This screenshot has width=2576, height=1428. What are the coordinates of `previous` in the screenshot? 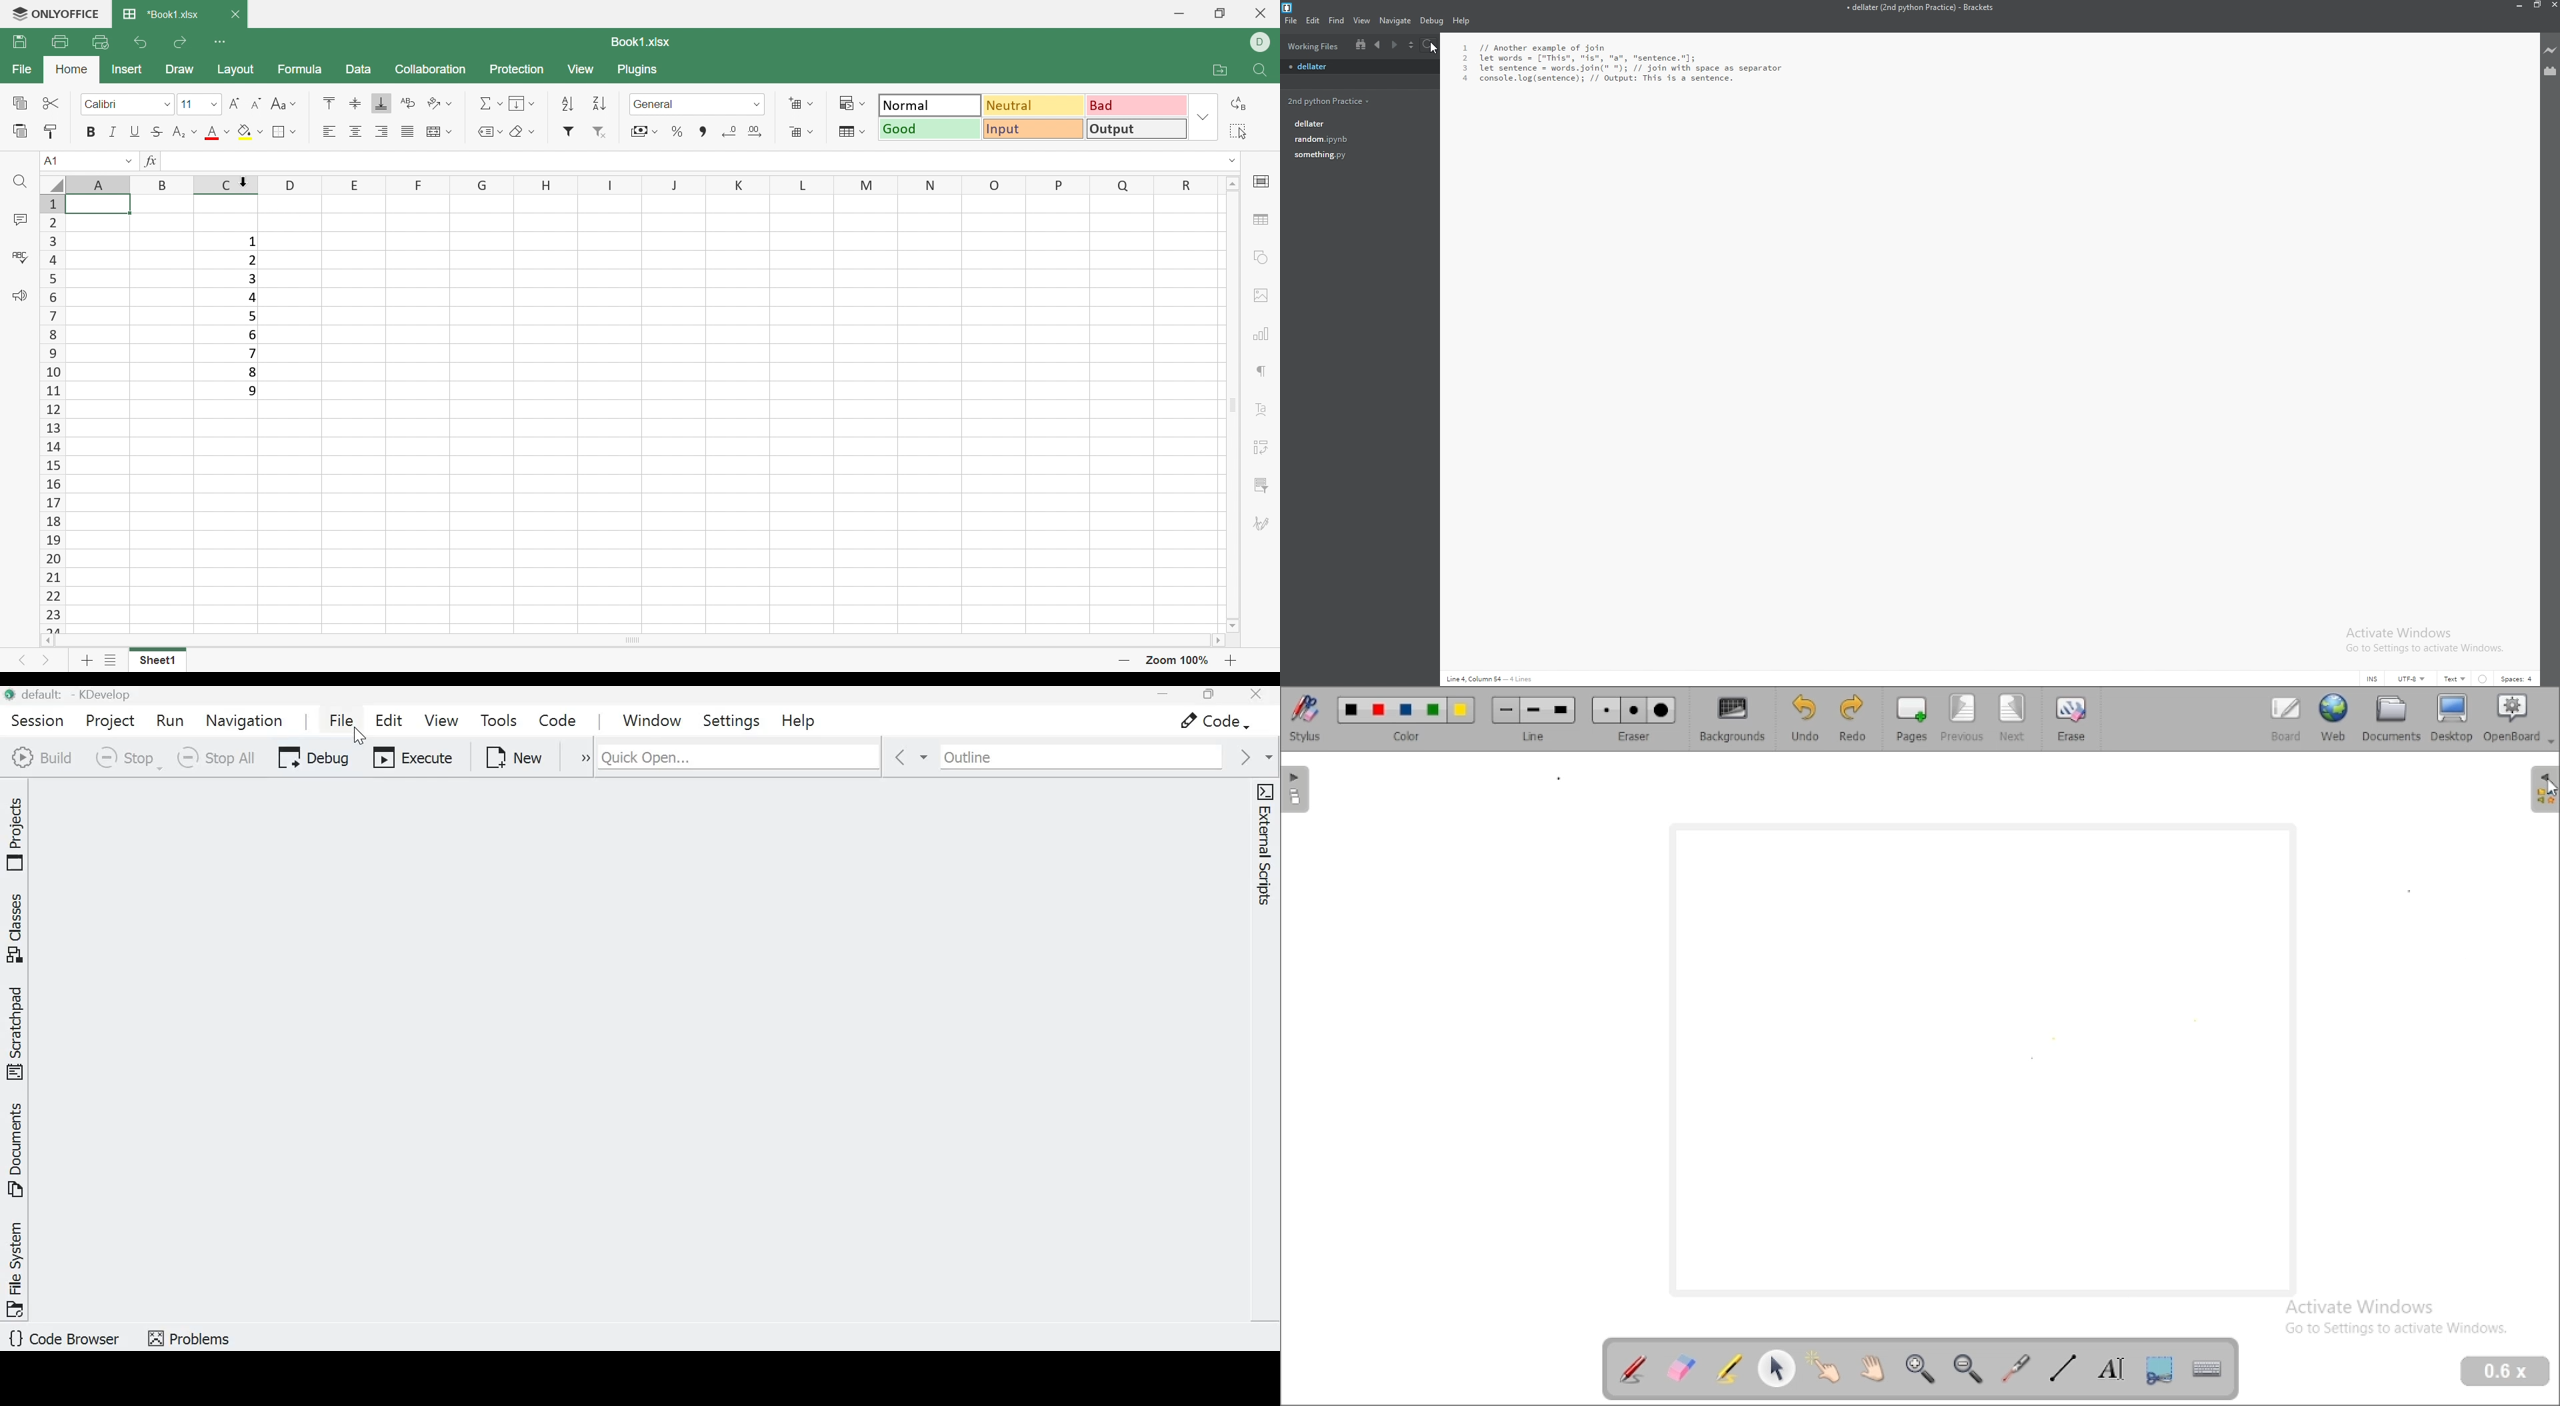 It's located at (1377, 45).